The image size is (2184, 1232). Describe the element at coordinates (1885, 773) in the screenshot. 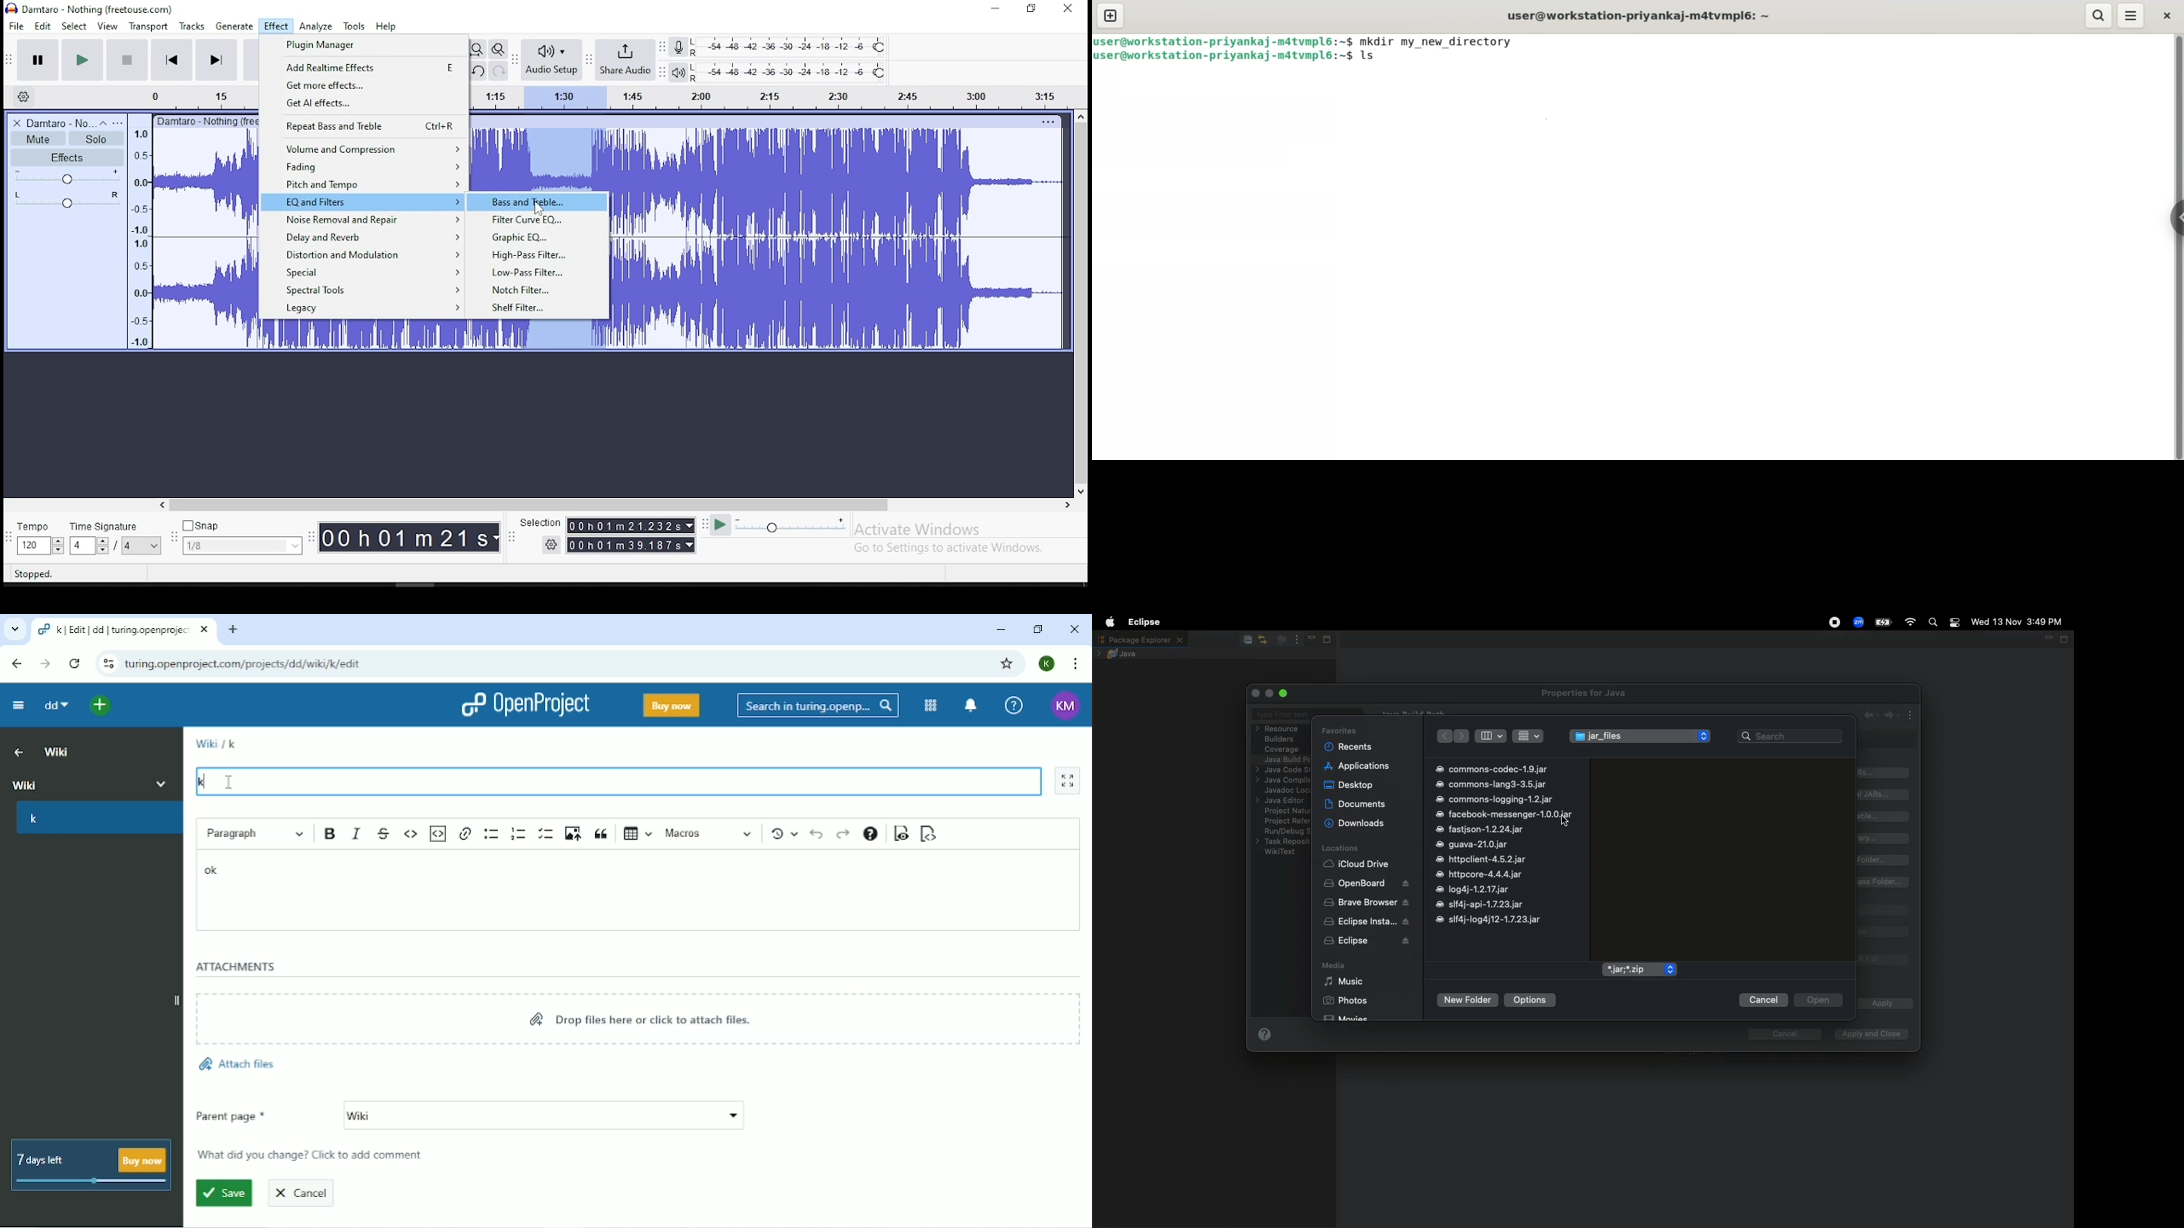

I see `Add JARs` at that location.